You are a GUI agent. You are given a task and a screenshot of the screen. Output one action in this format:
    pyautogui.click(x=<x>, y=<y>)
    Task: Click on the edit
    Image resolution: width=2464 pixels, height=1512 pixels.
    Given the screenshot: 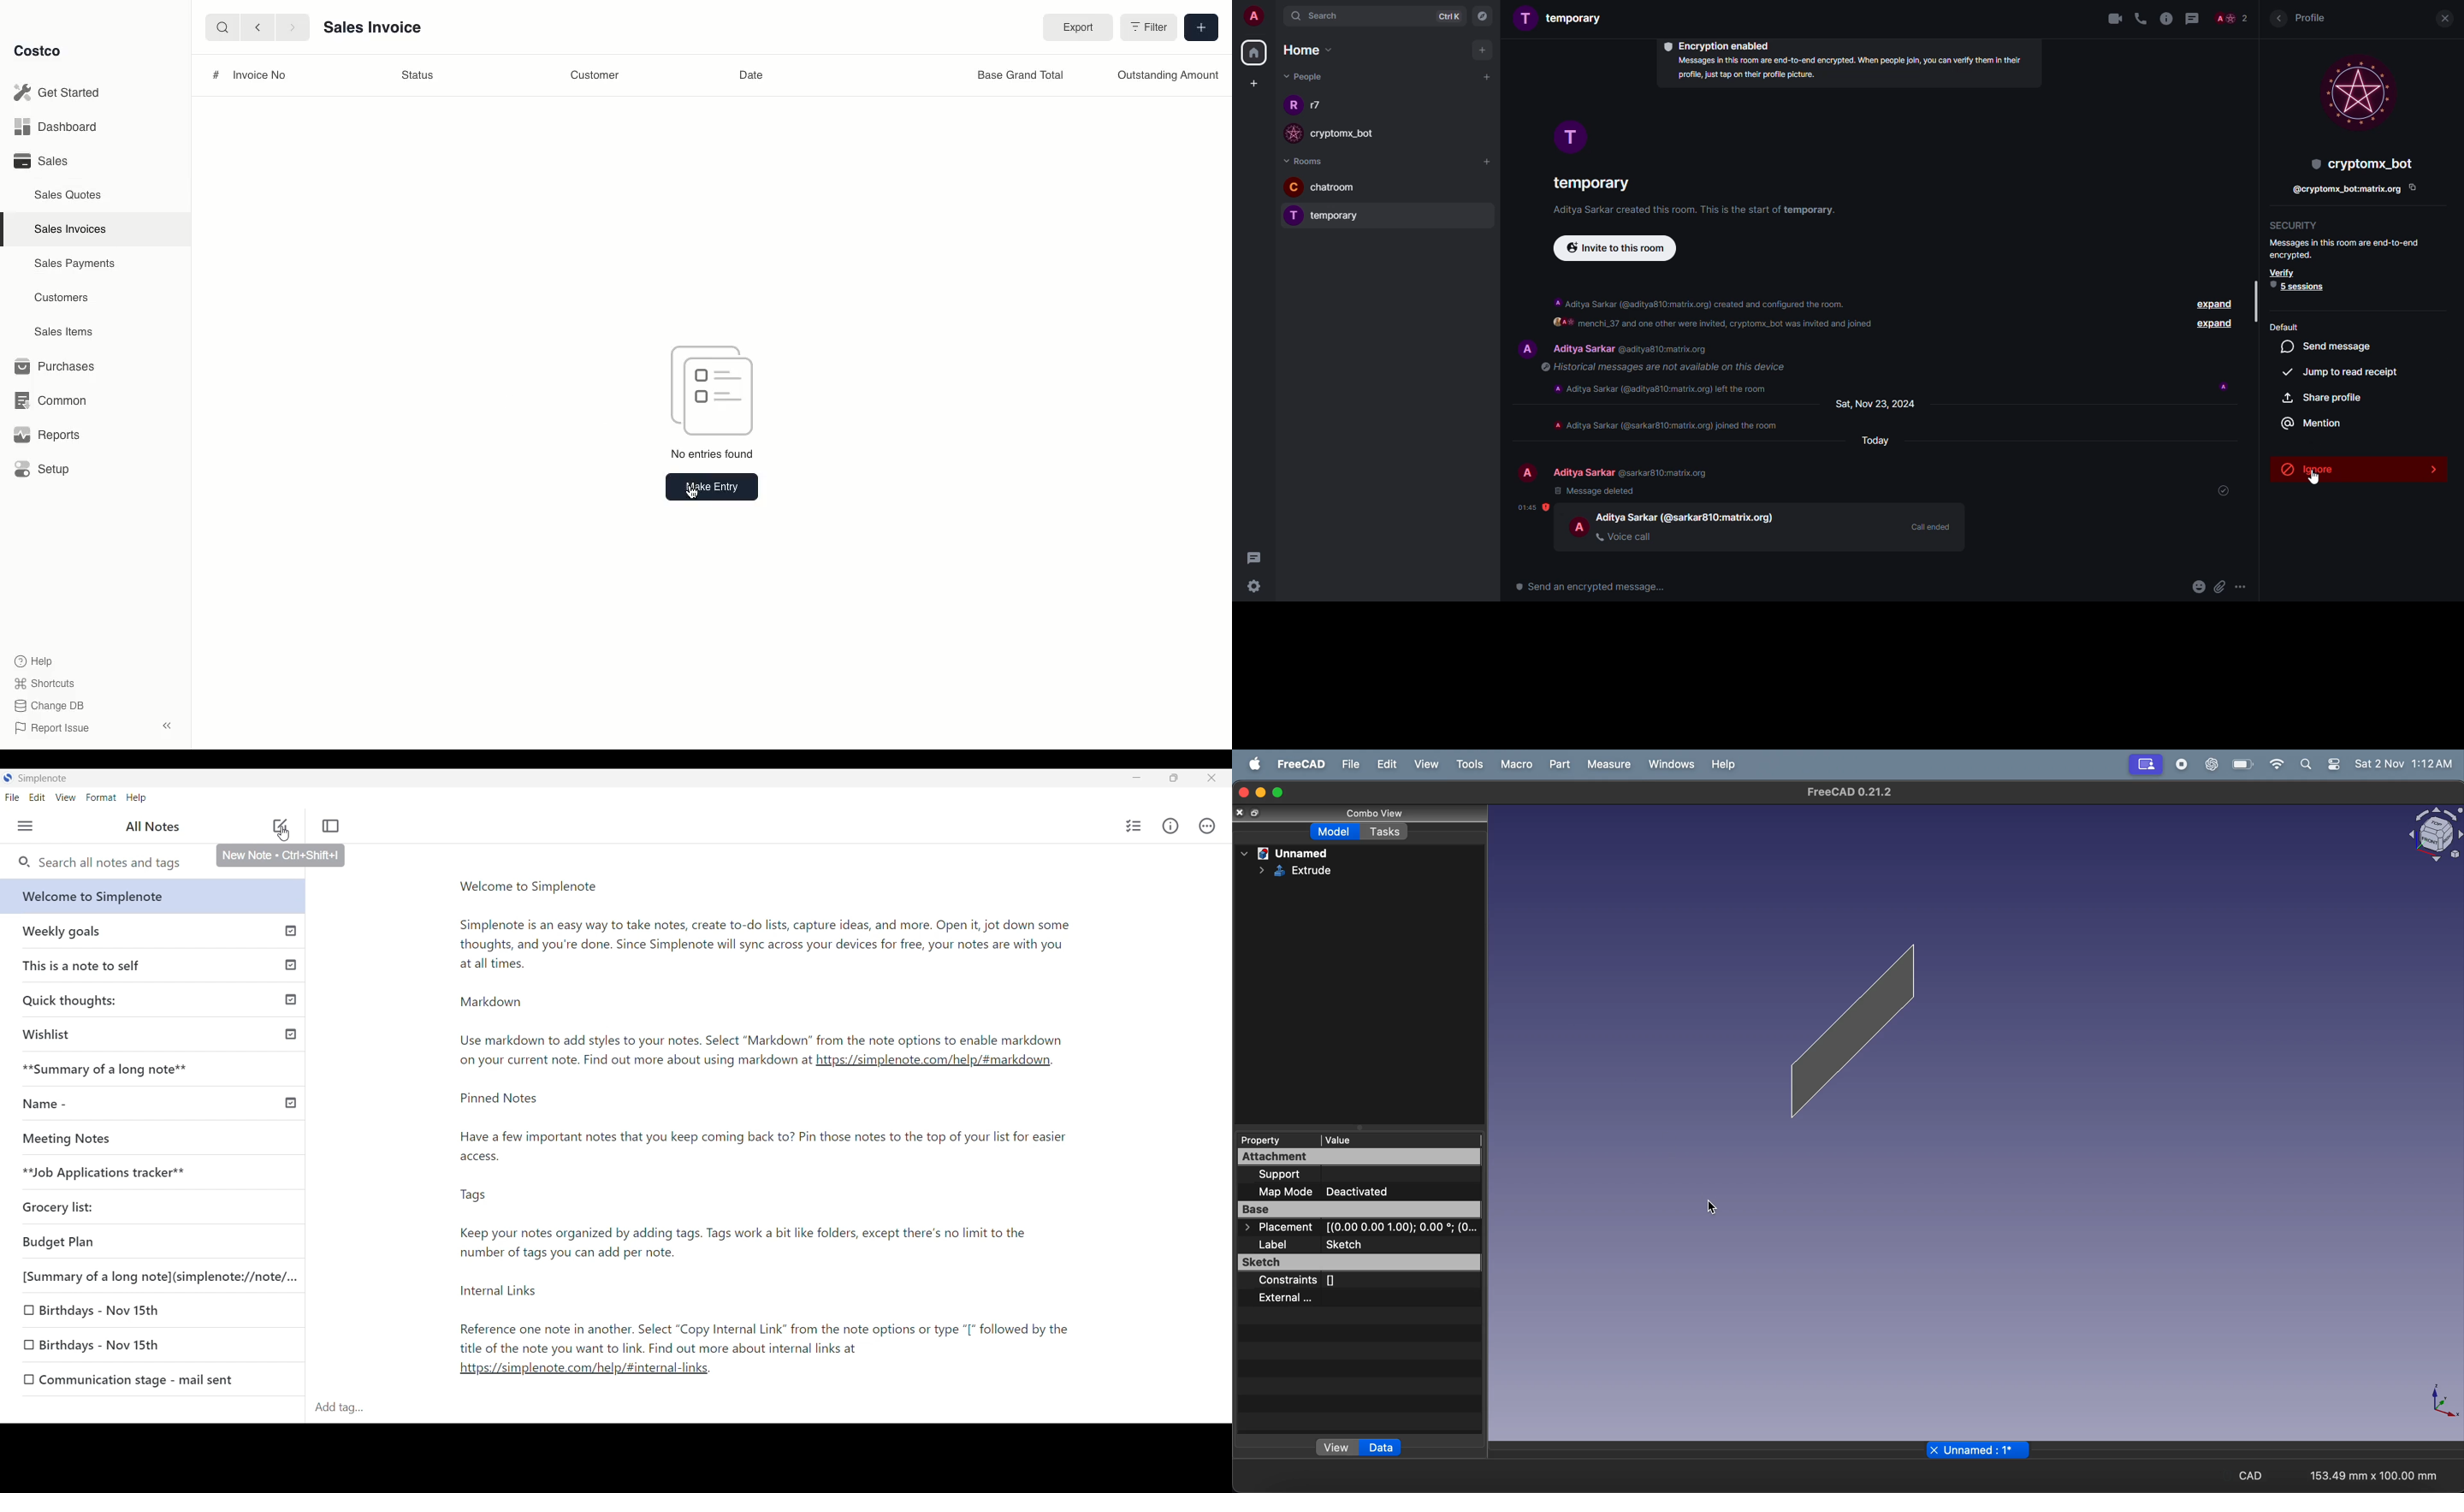 What is the action you would take?
    pyautogui.click(x=1388, y=764)
    